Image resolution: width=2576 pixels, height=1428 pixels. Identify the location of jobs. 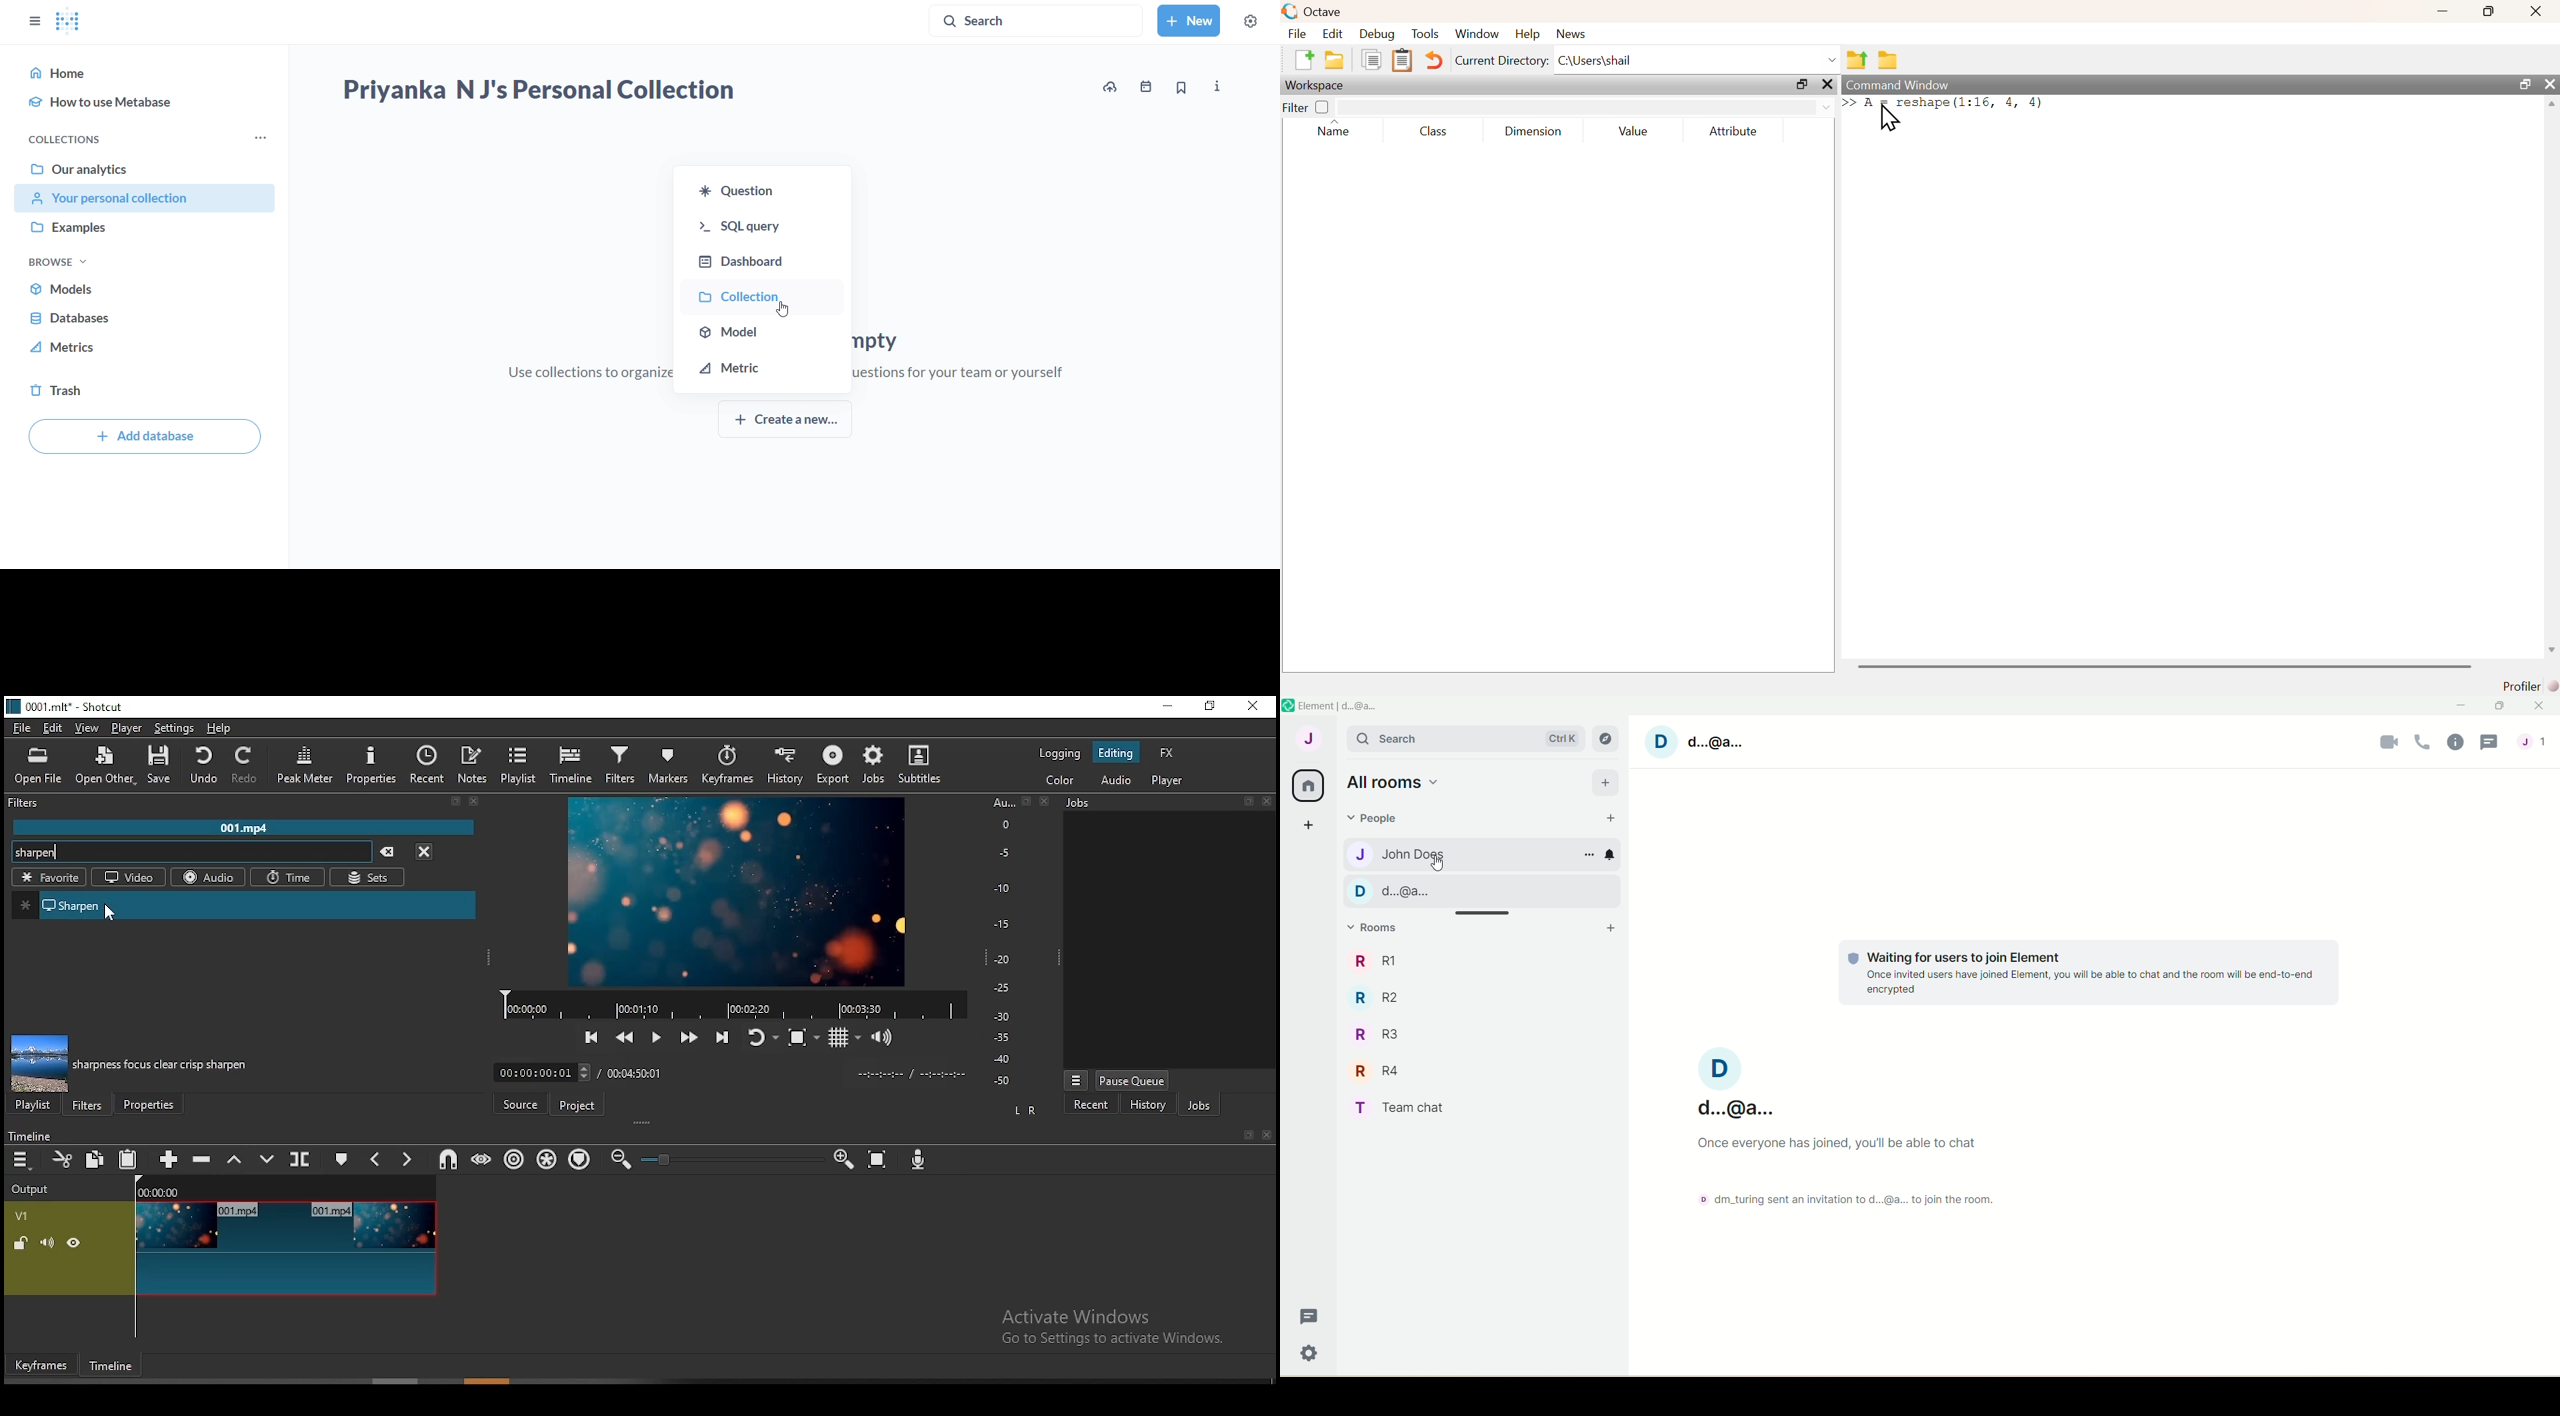
(1203, 1105).